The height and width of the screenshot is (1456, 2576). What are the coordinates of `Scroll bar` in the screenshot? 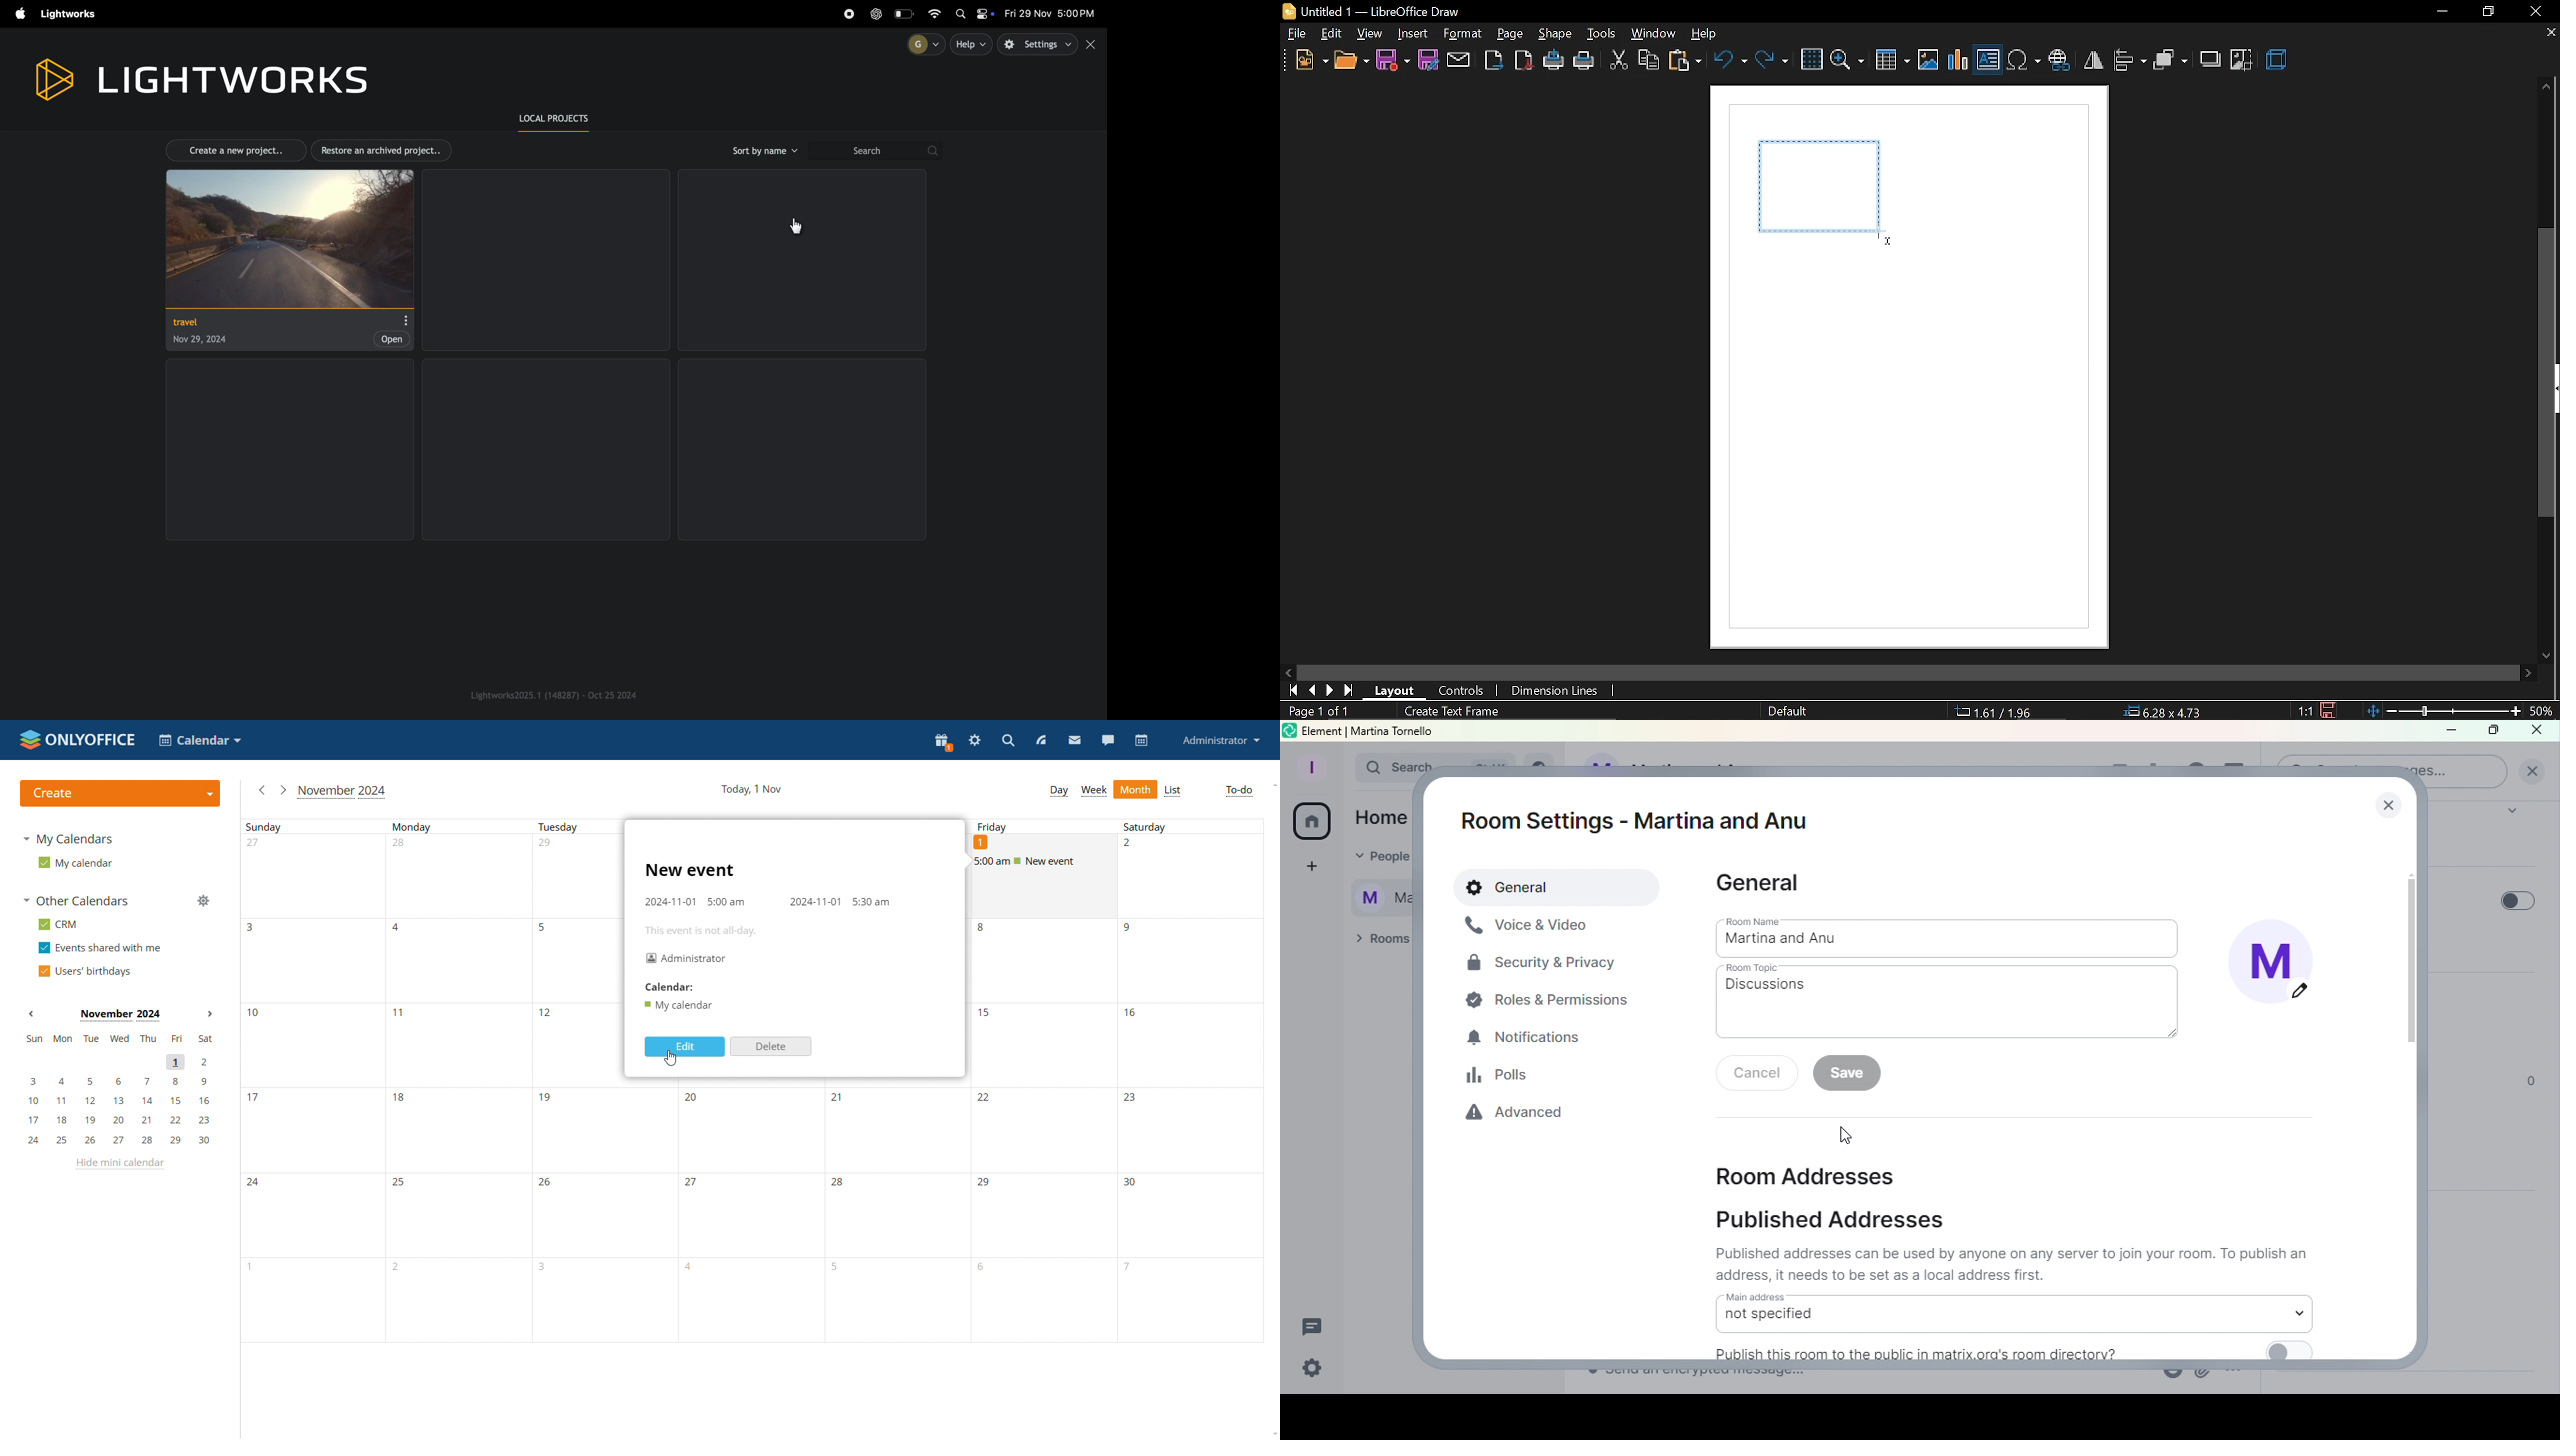 It's located at (2413, 1085).